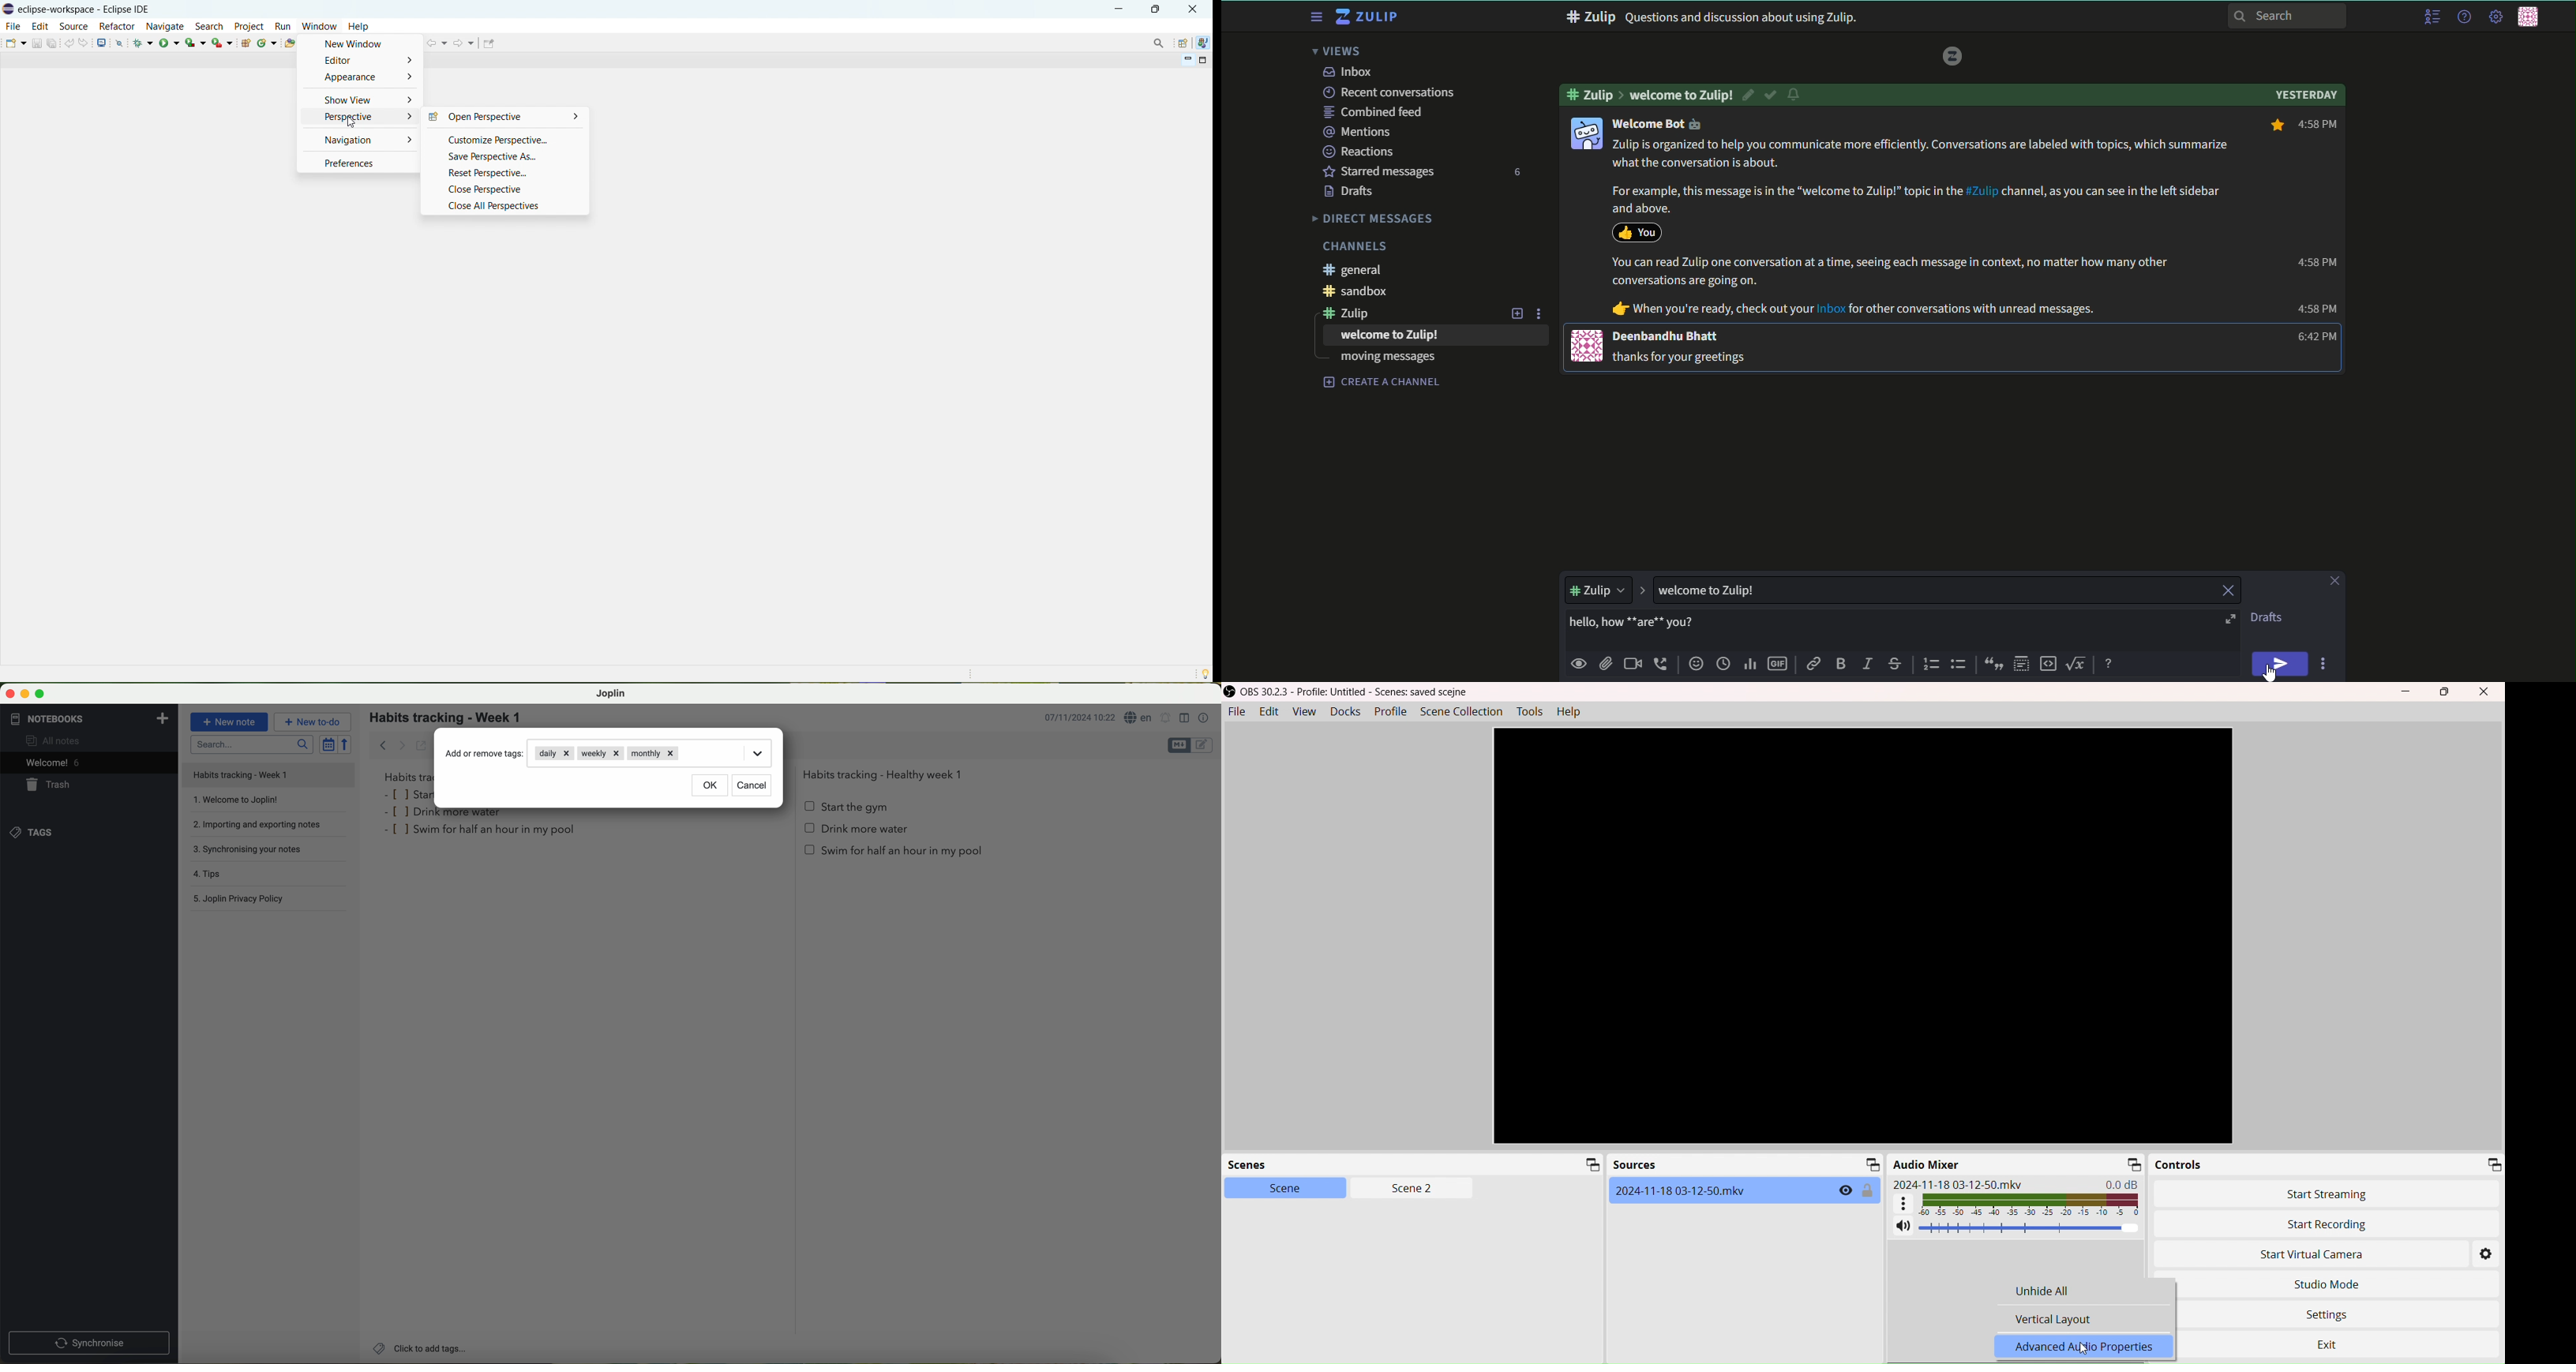 Image resolution: width=2576 pixels, height=1372 pixels. What do you see at coordinates (711, 786) in the screenshot?
I see `OK` at bounding box center [711, 786].